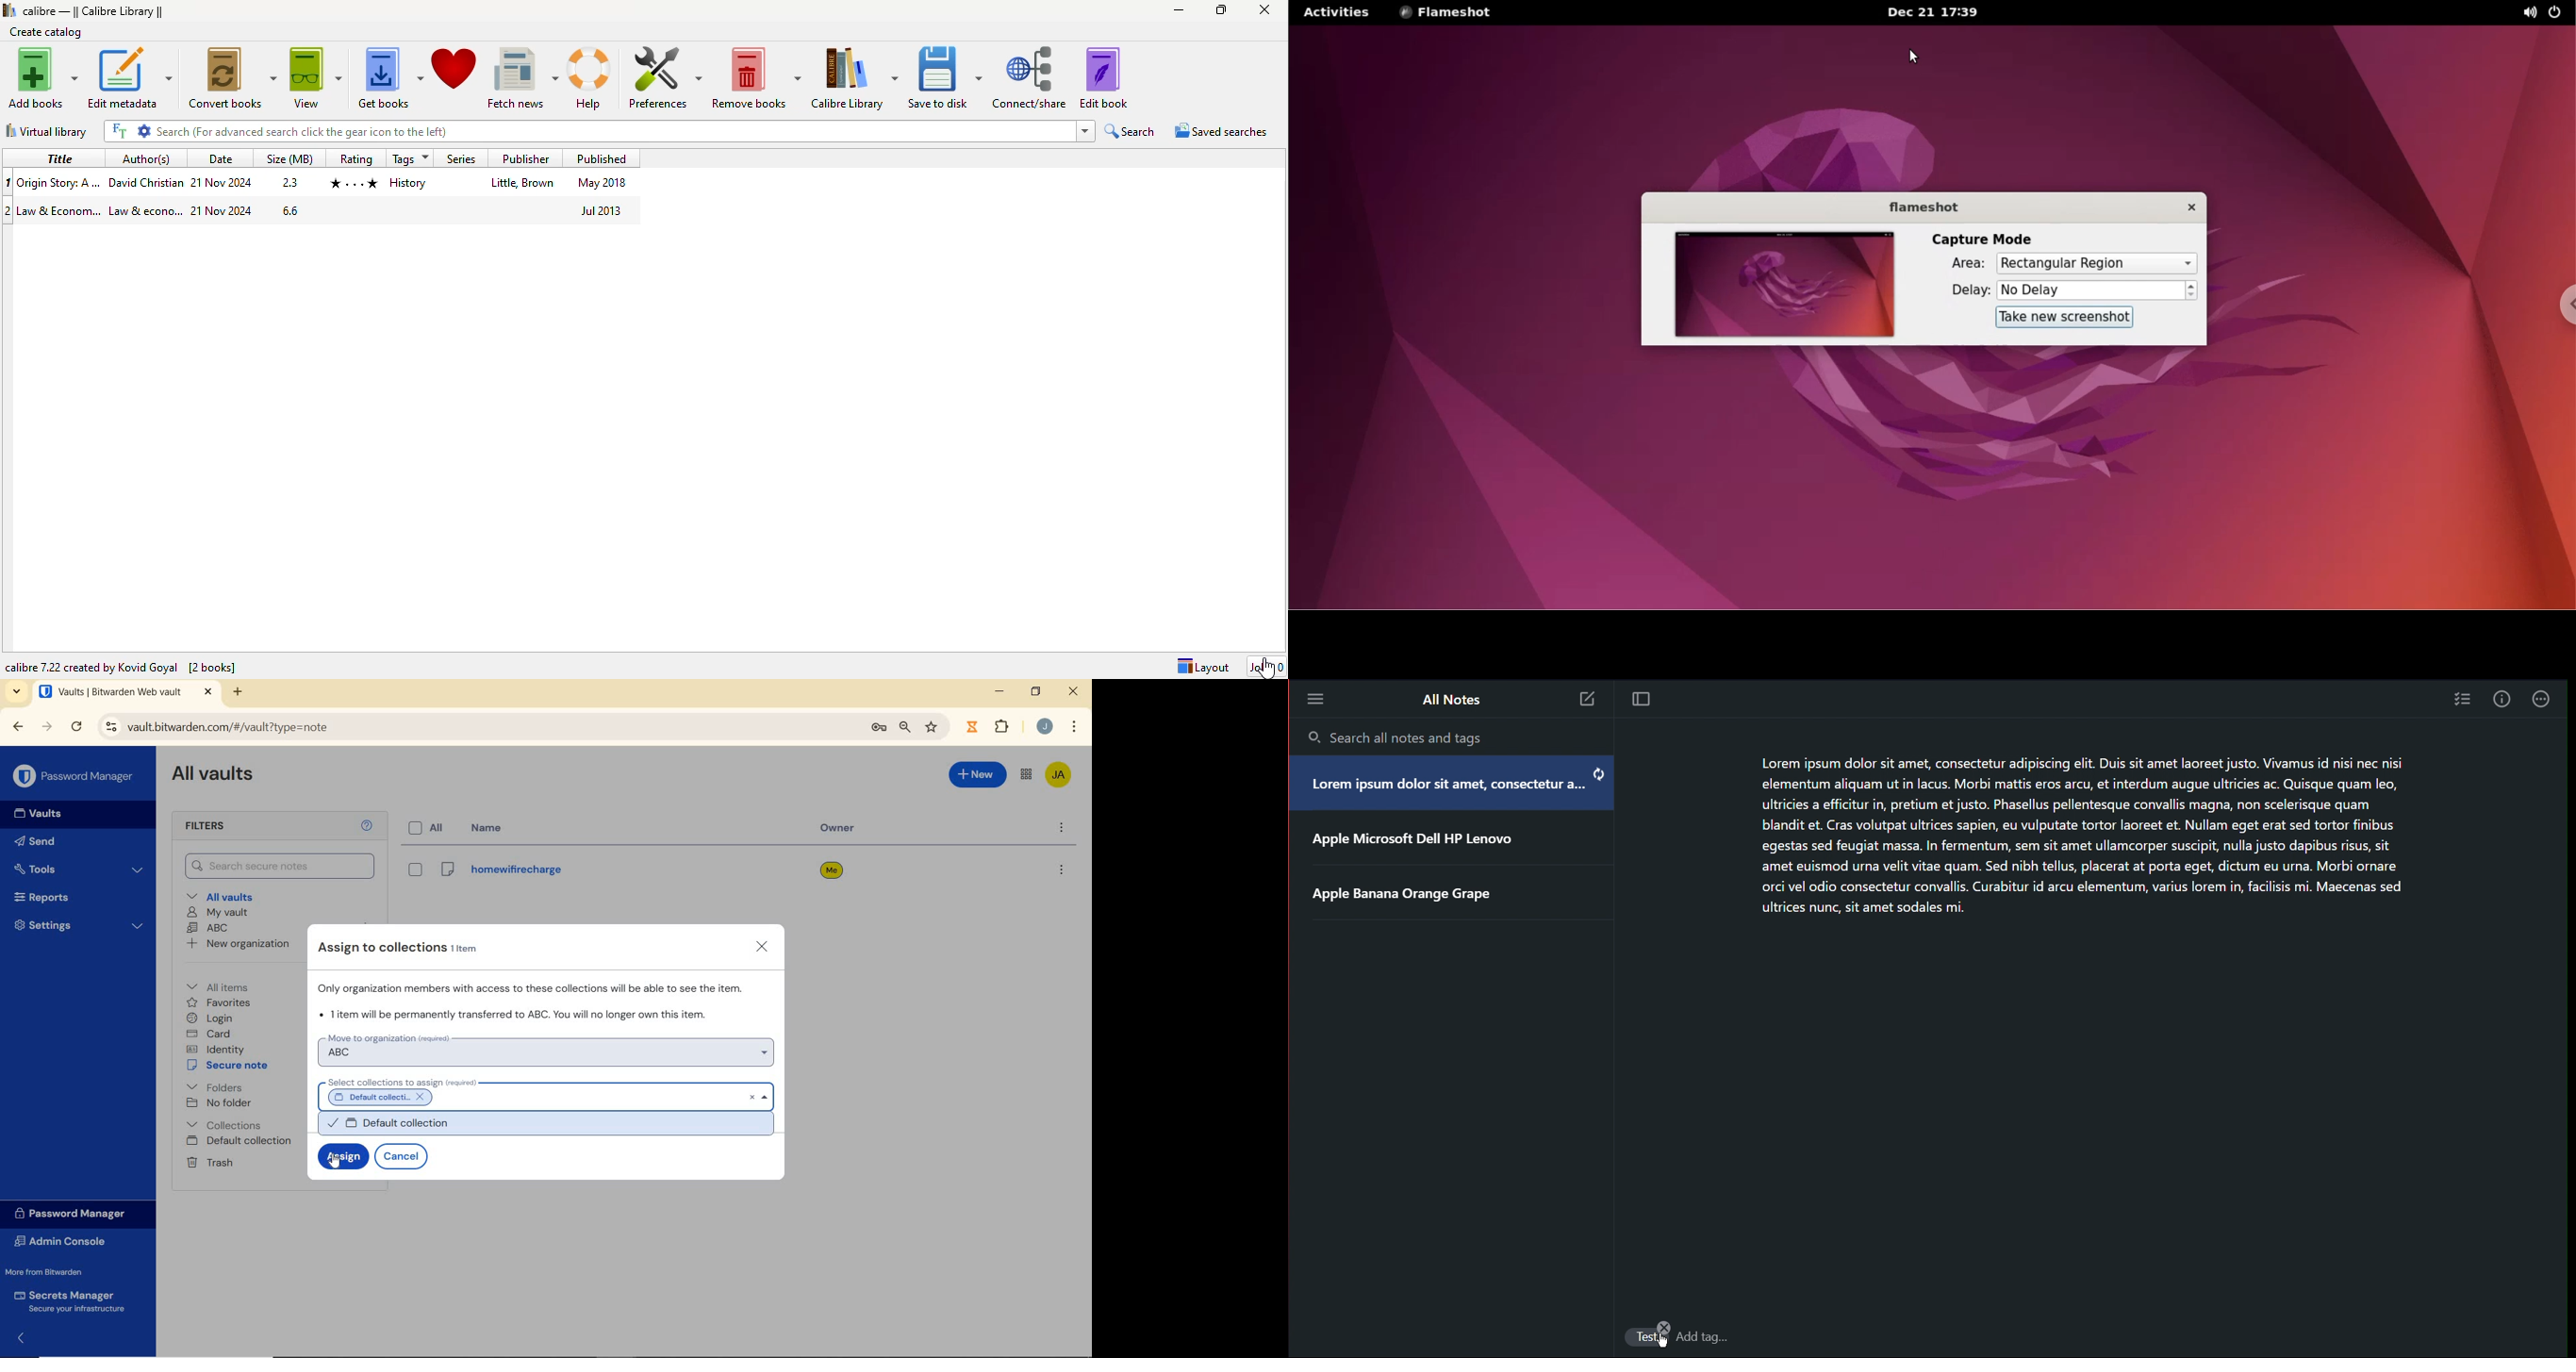 This screenshot has width=2576, height=1372. I want to click on date, so click(223, 210).